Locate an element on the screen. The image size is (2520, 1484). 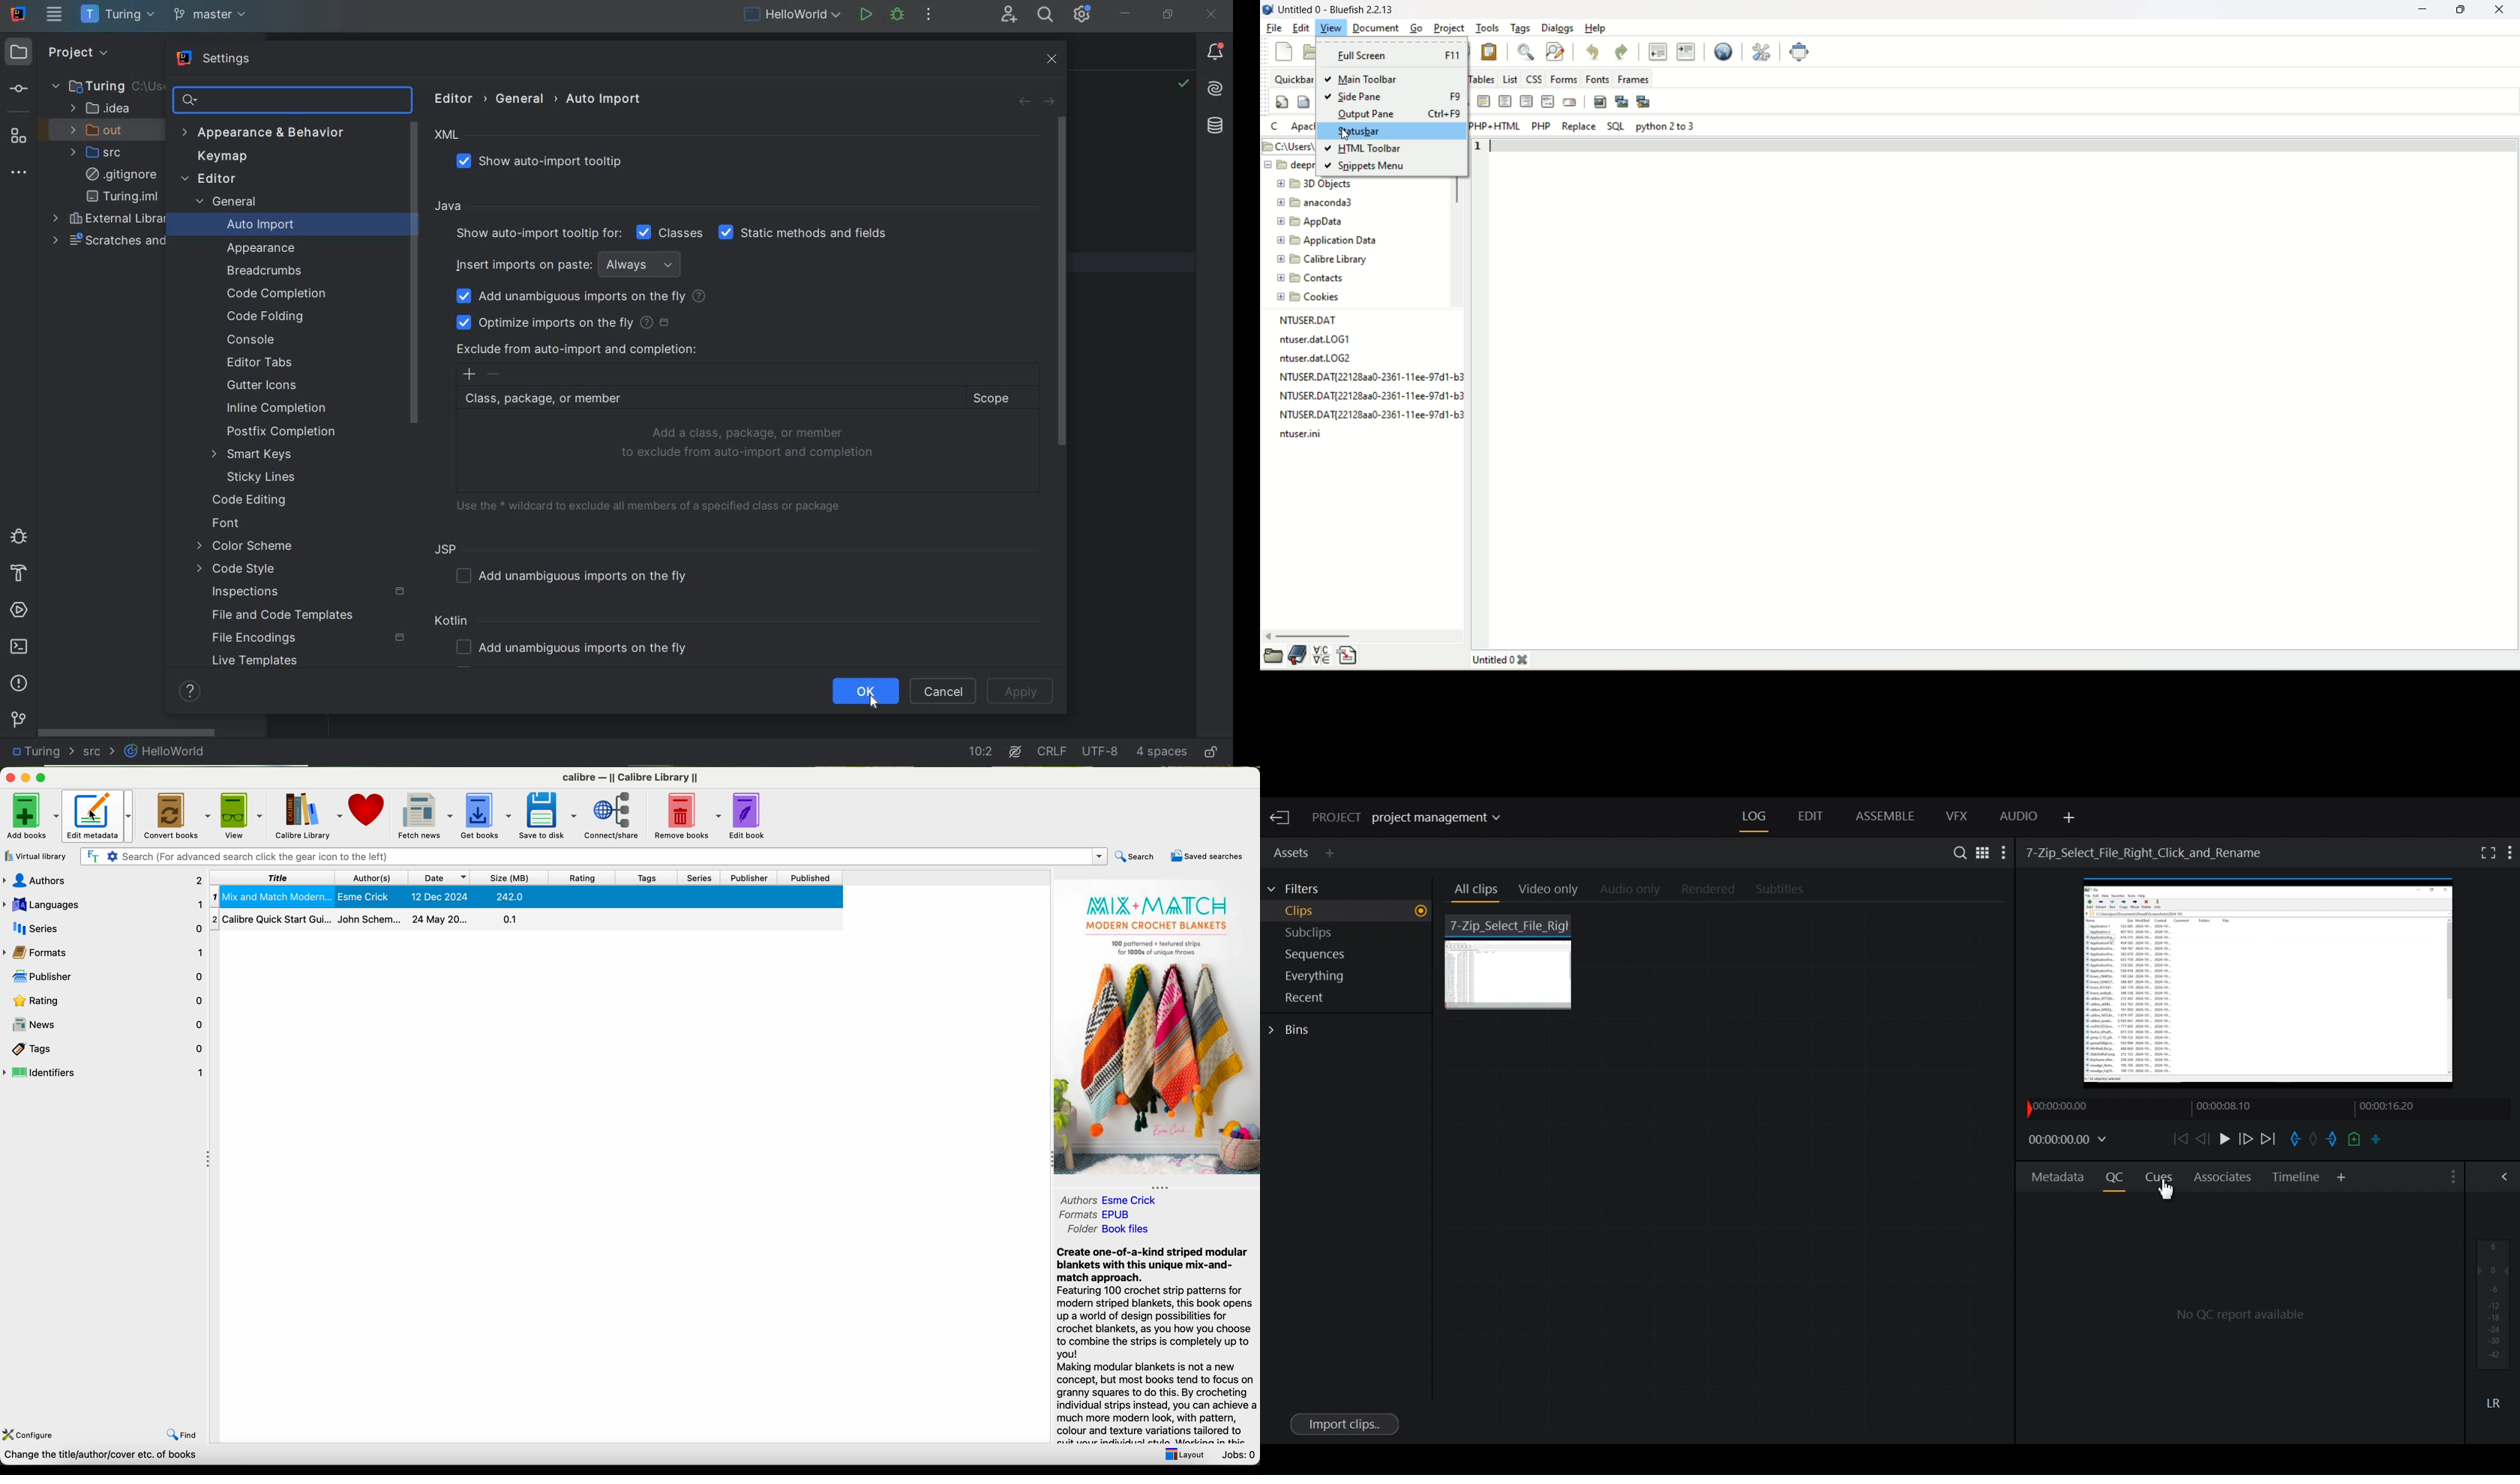
fetch news is located at coordinates (424, 814).